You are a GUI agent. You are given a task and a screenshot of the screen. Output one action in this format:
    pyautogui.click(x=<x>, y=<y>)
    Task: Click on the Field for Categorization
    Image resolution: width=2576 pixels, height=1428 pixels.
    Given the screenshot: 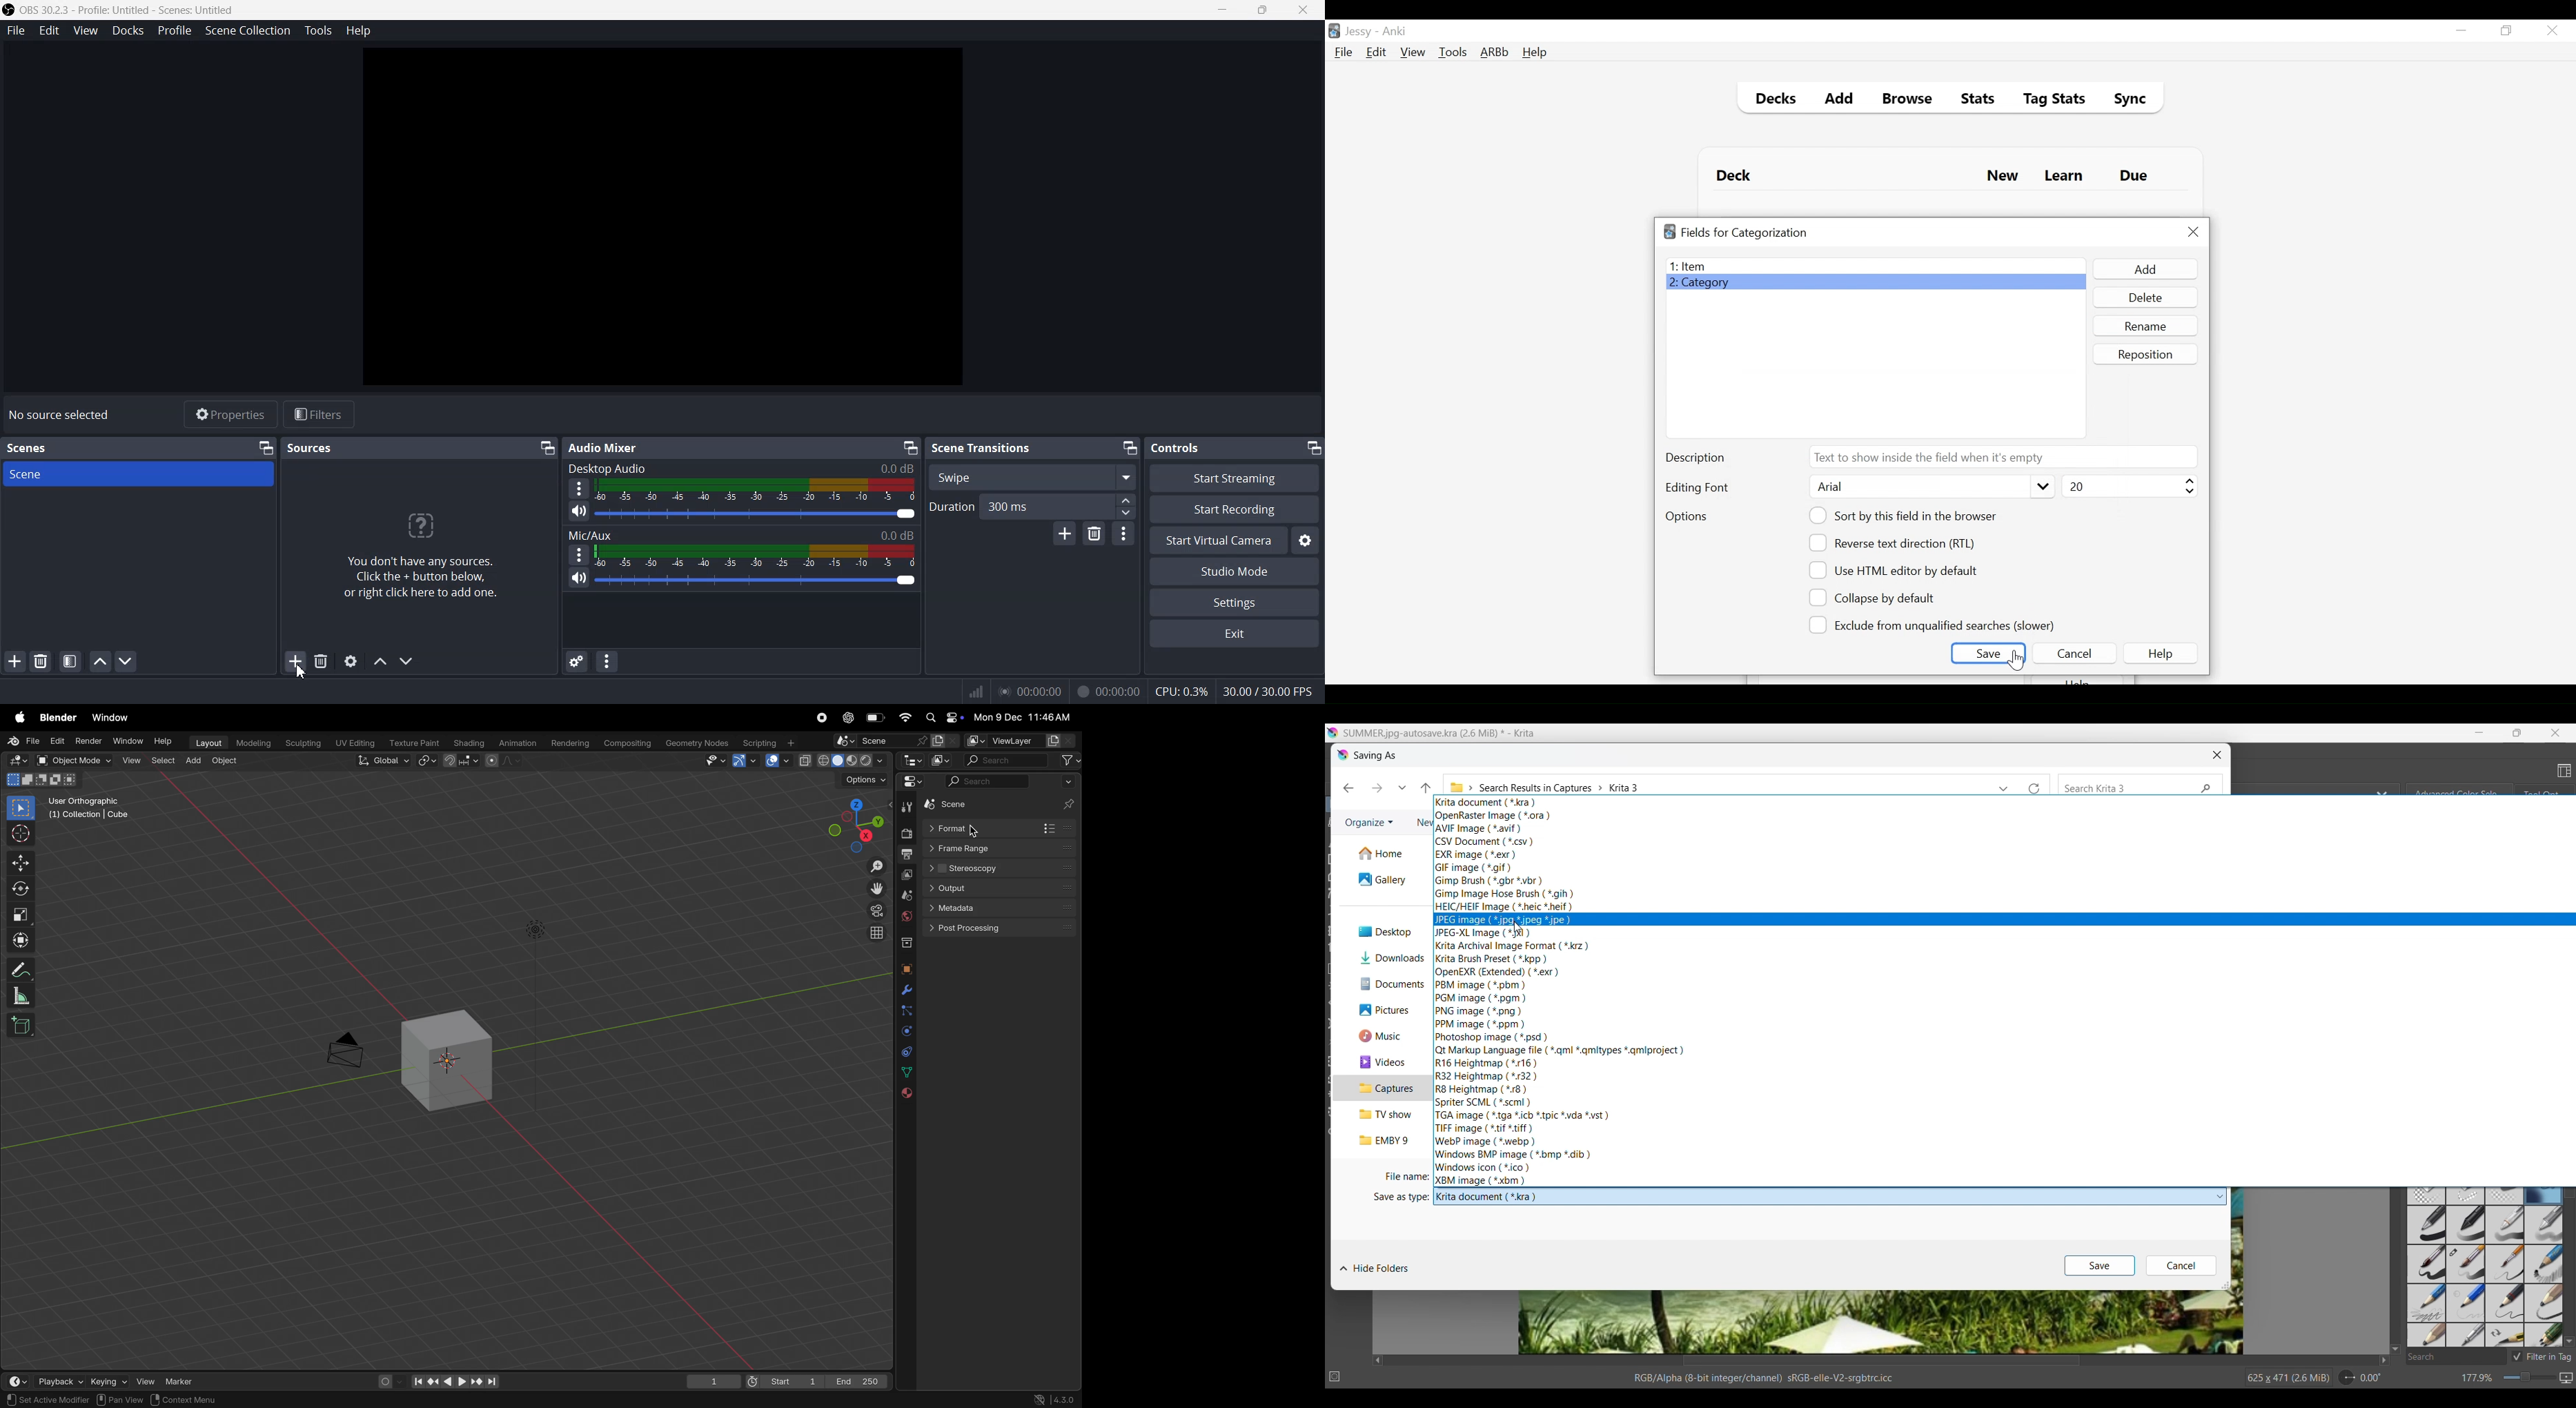 What is the action you would take?
    pyautogui.click(x=1745, y=233)
    